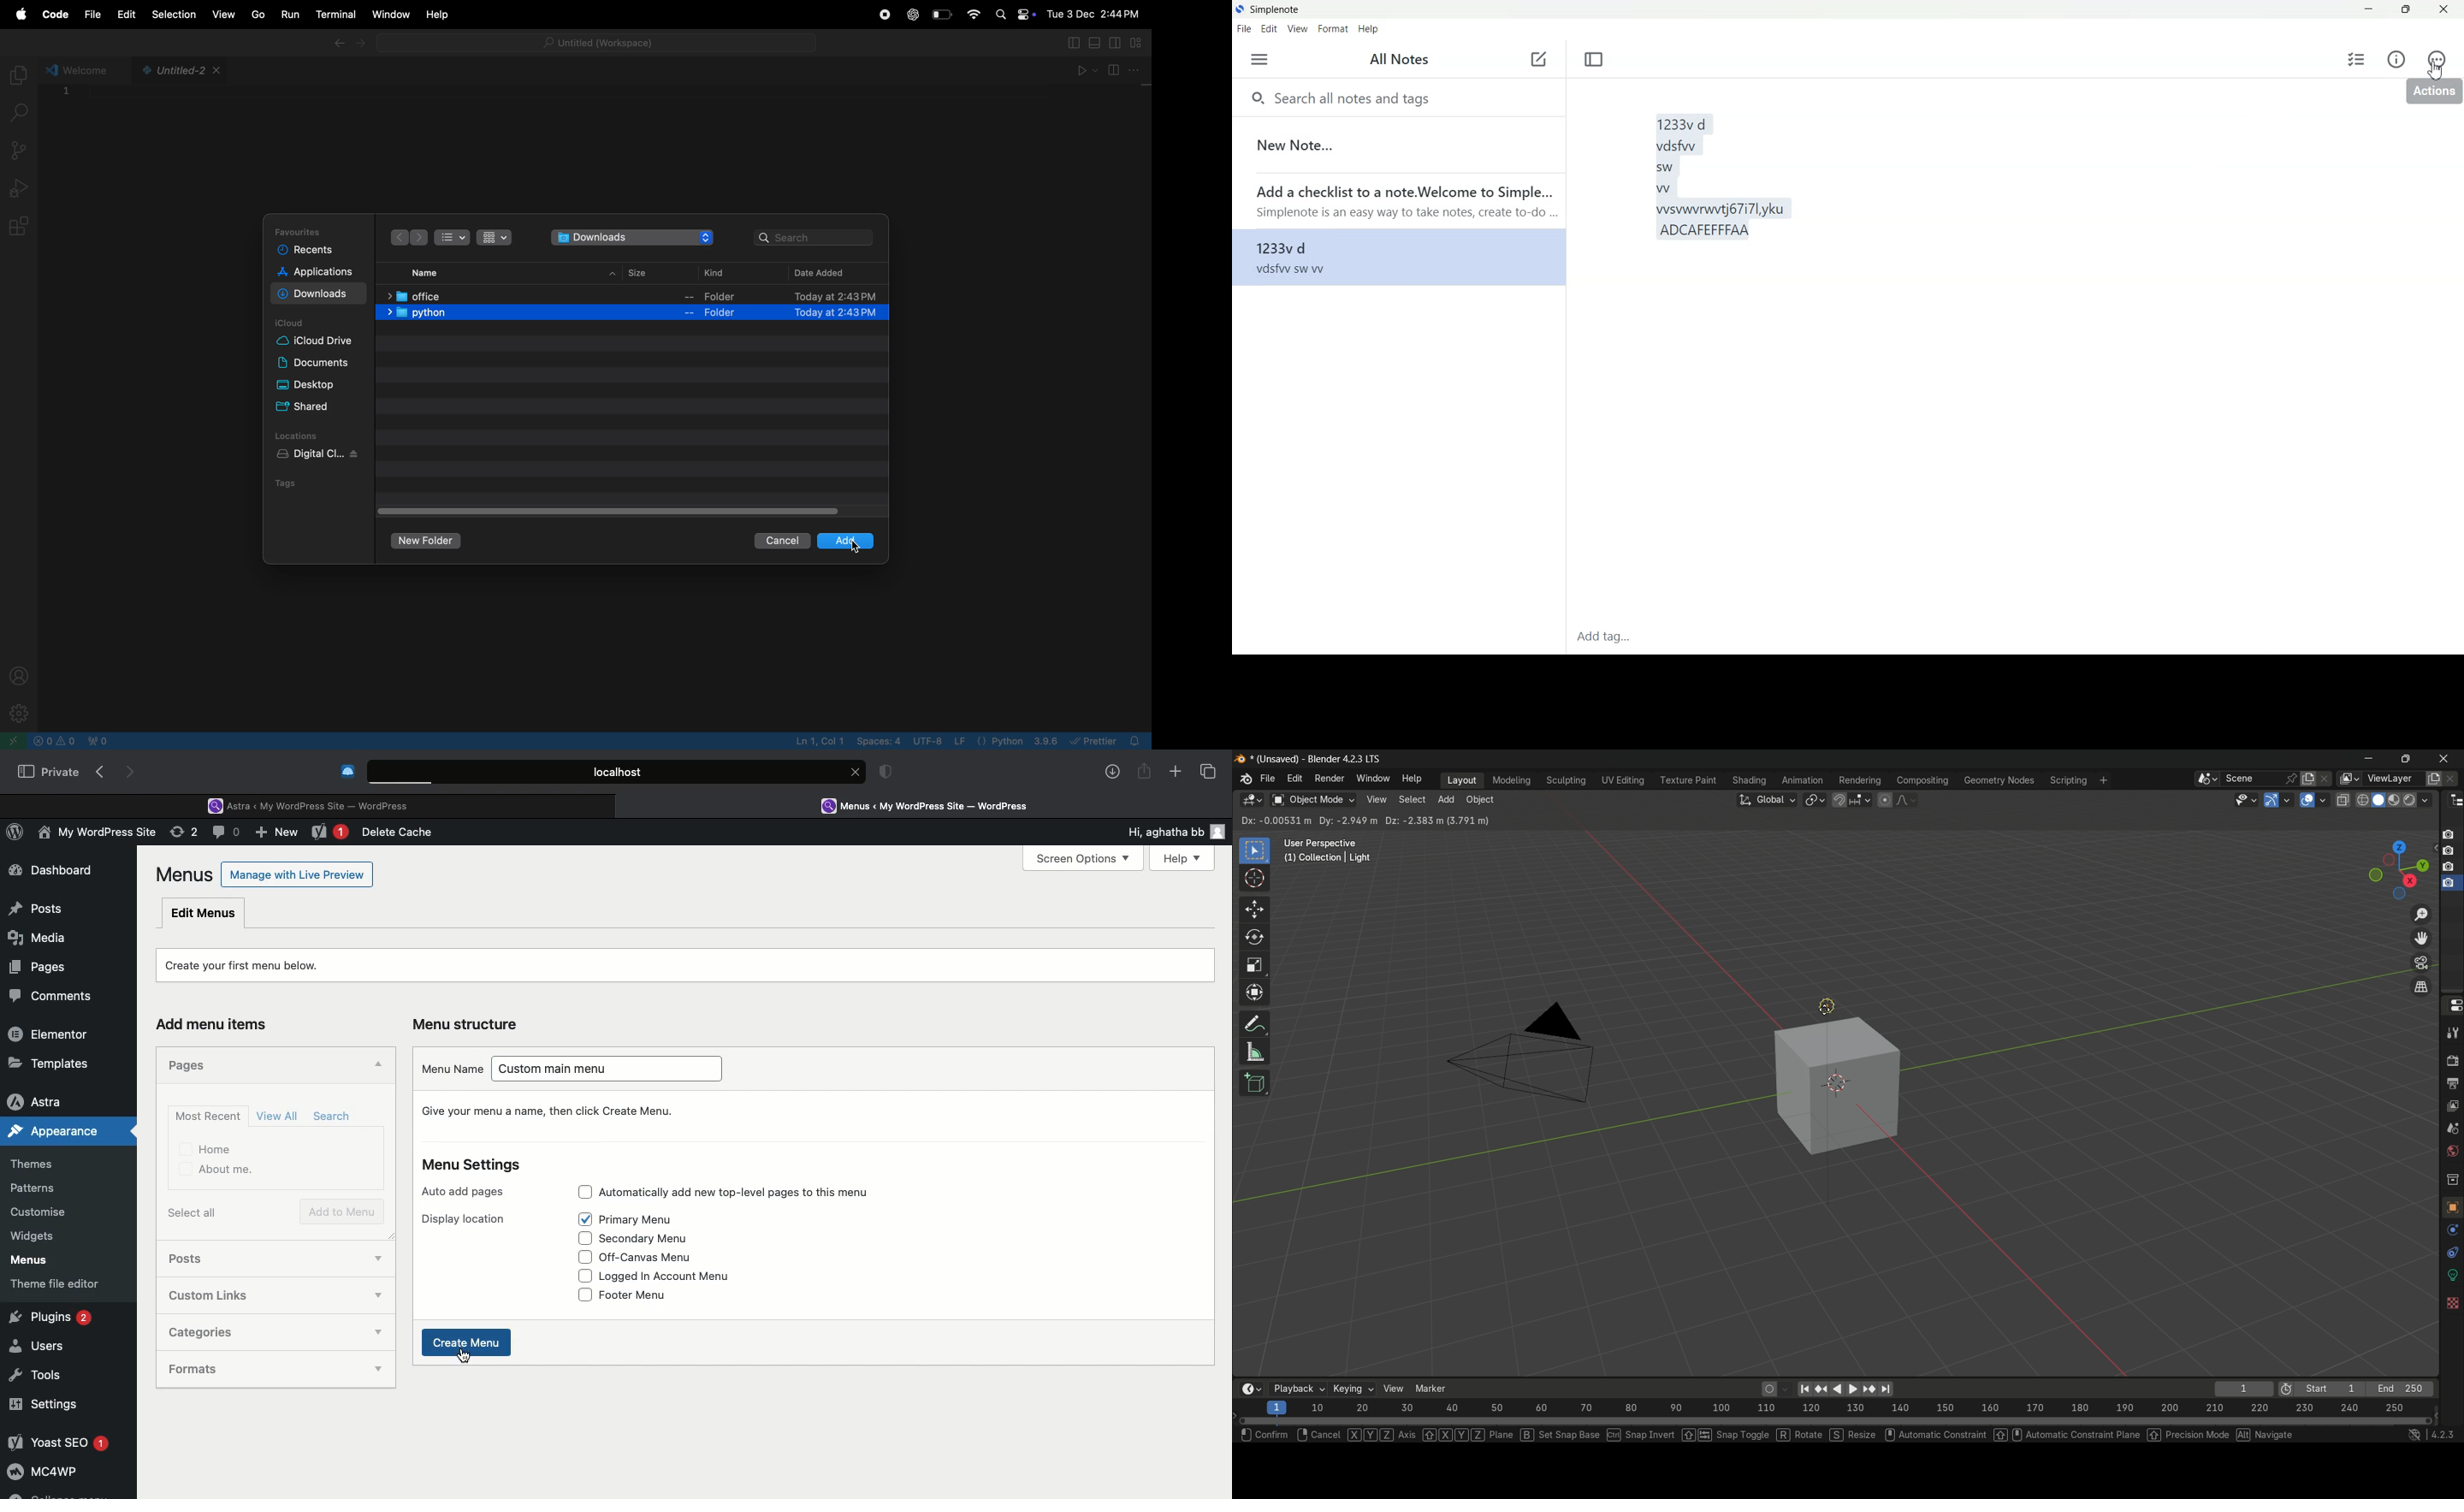 Image resolution: width=2464 pixels, height=1512 pixels. Describe the element at coordinates (382, 1372) in the screenshot. I see `show` at that location.